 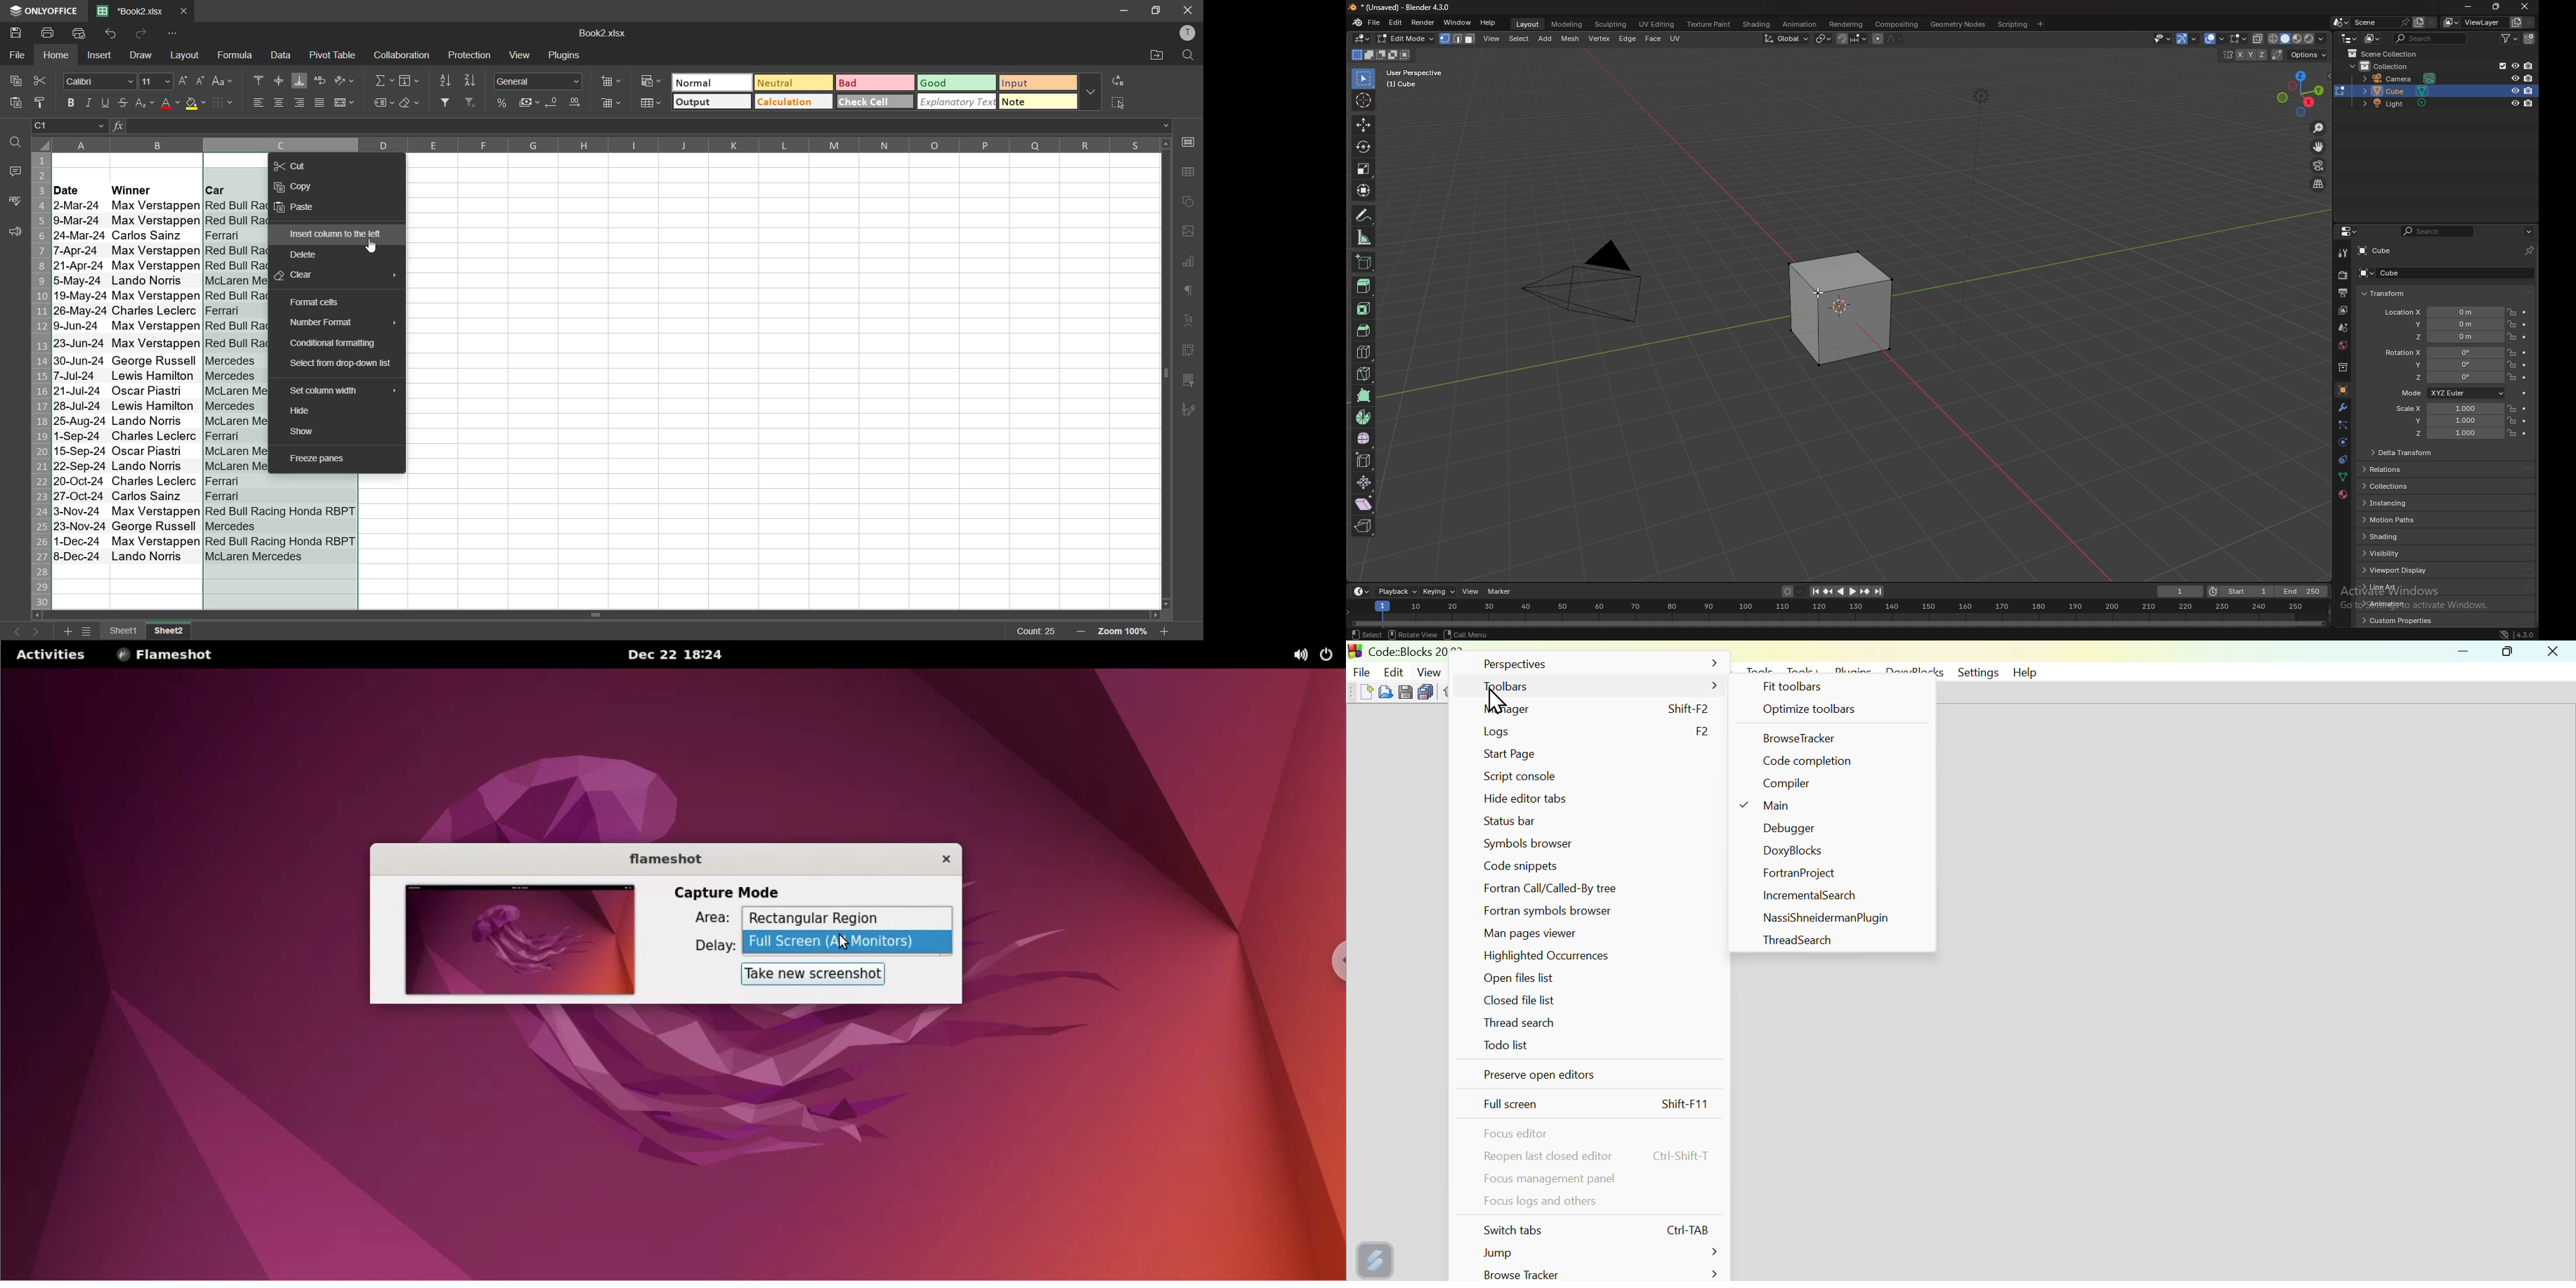 I want to click on jump to endpoint, so click(x=1879, y=591).